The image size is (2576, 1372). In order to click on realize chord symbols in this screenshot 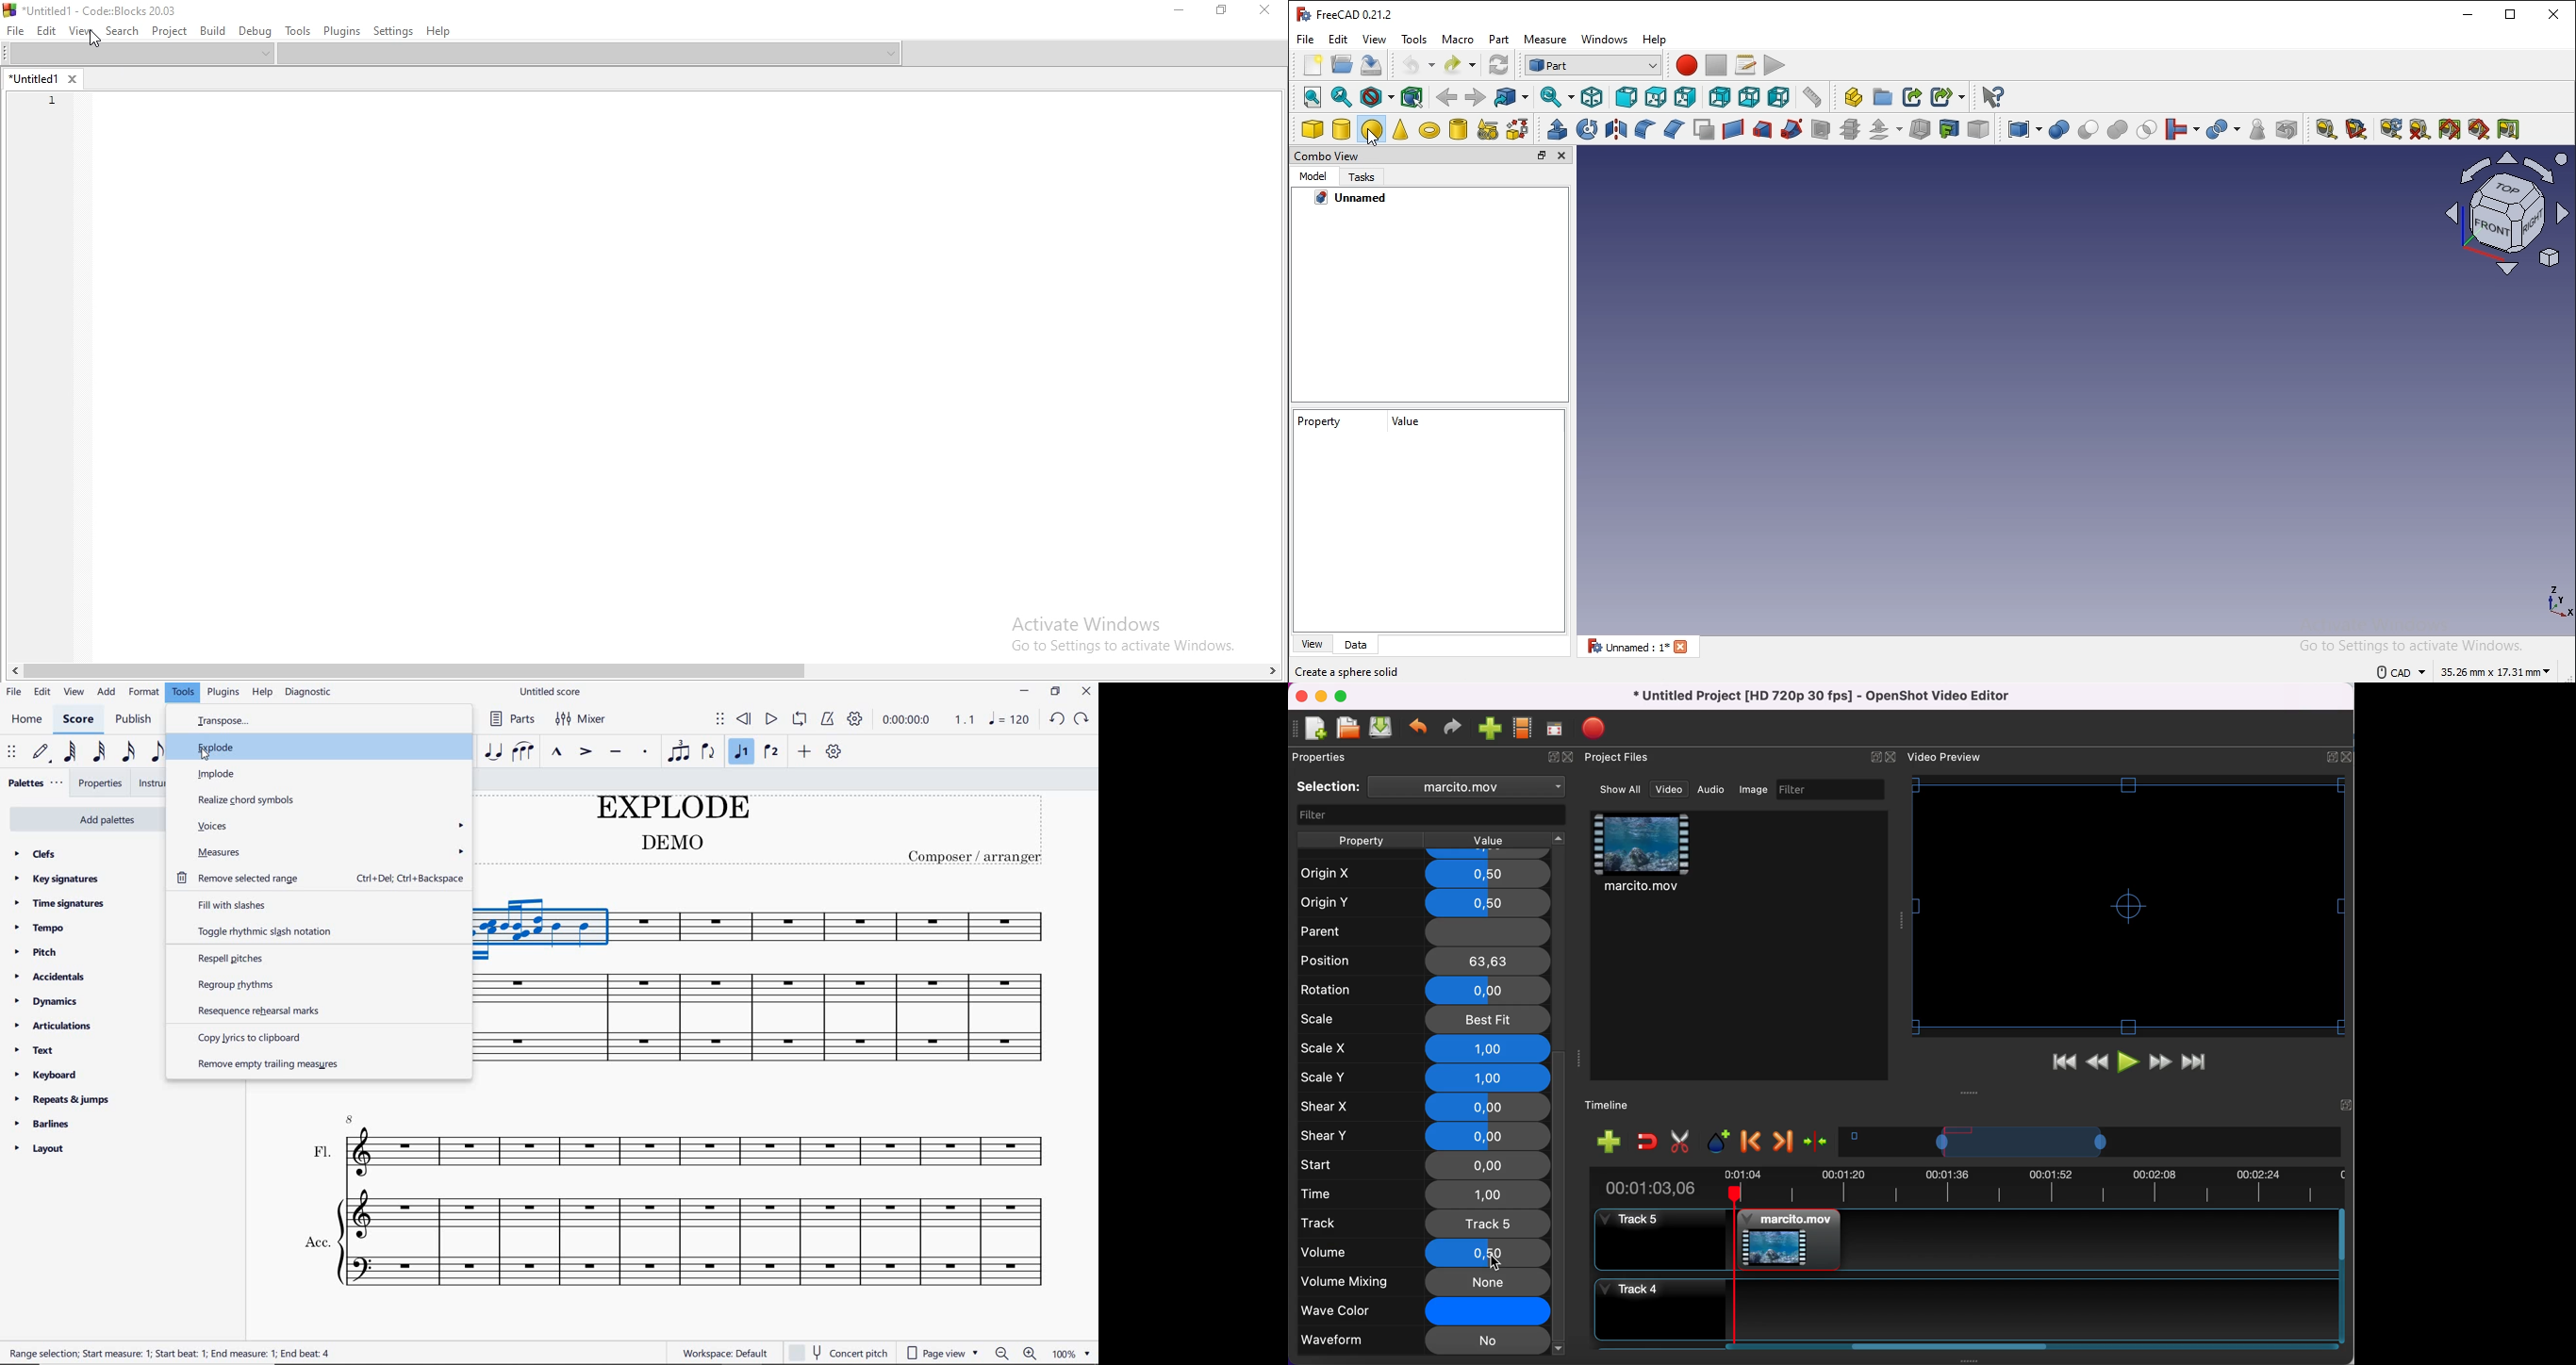, I will do `click(247, 801)`.